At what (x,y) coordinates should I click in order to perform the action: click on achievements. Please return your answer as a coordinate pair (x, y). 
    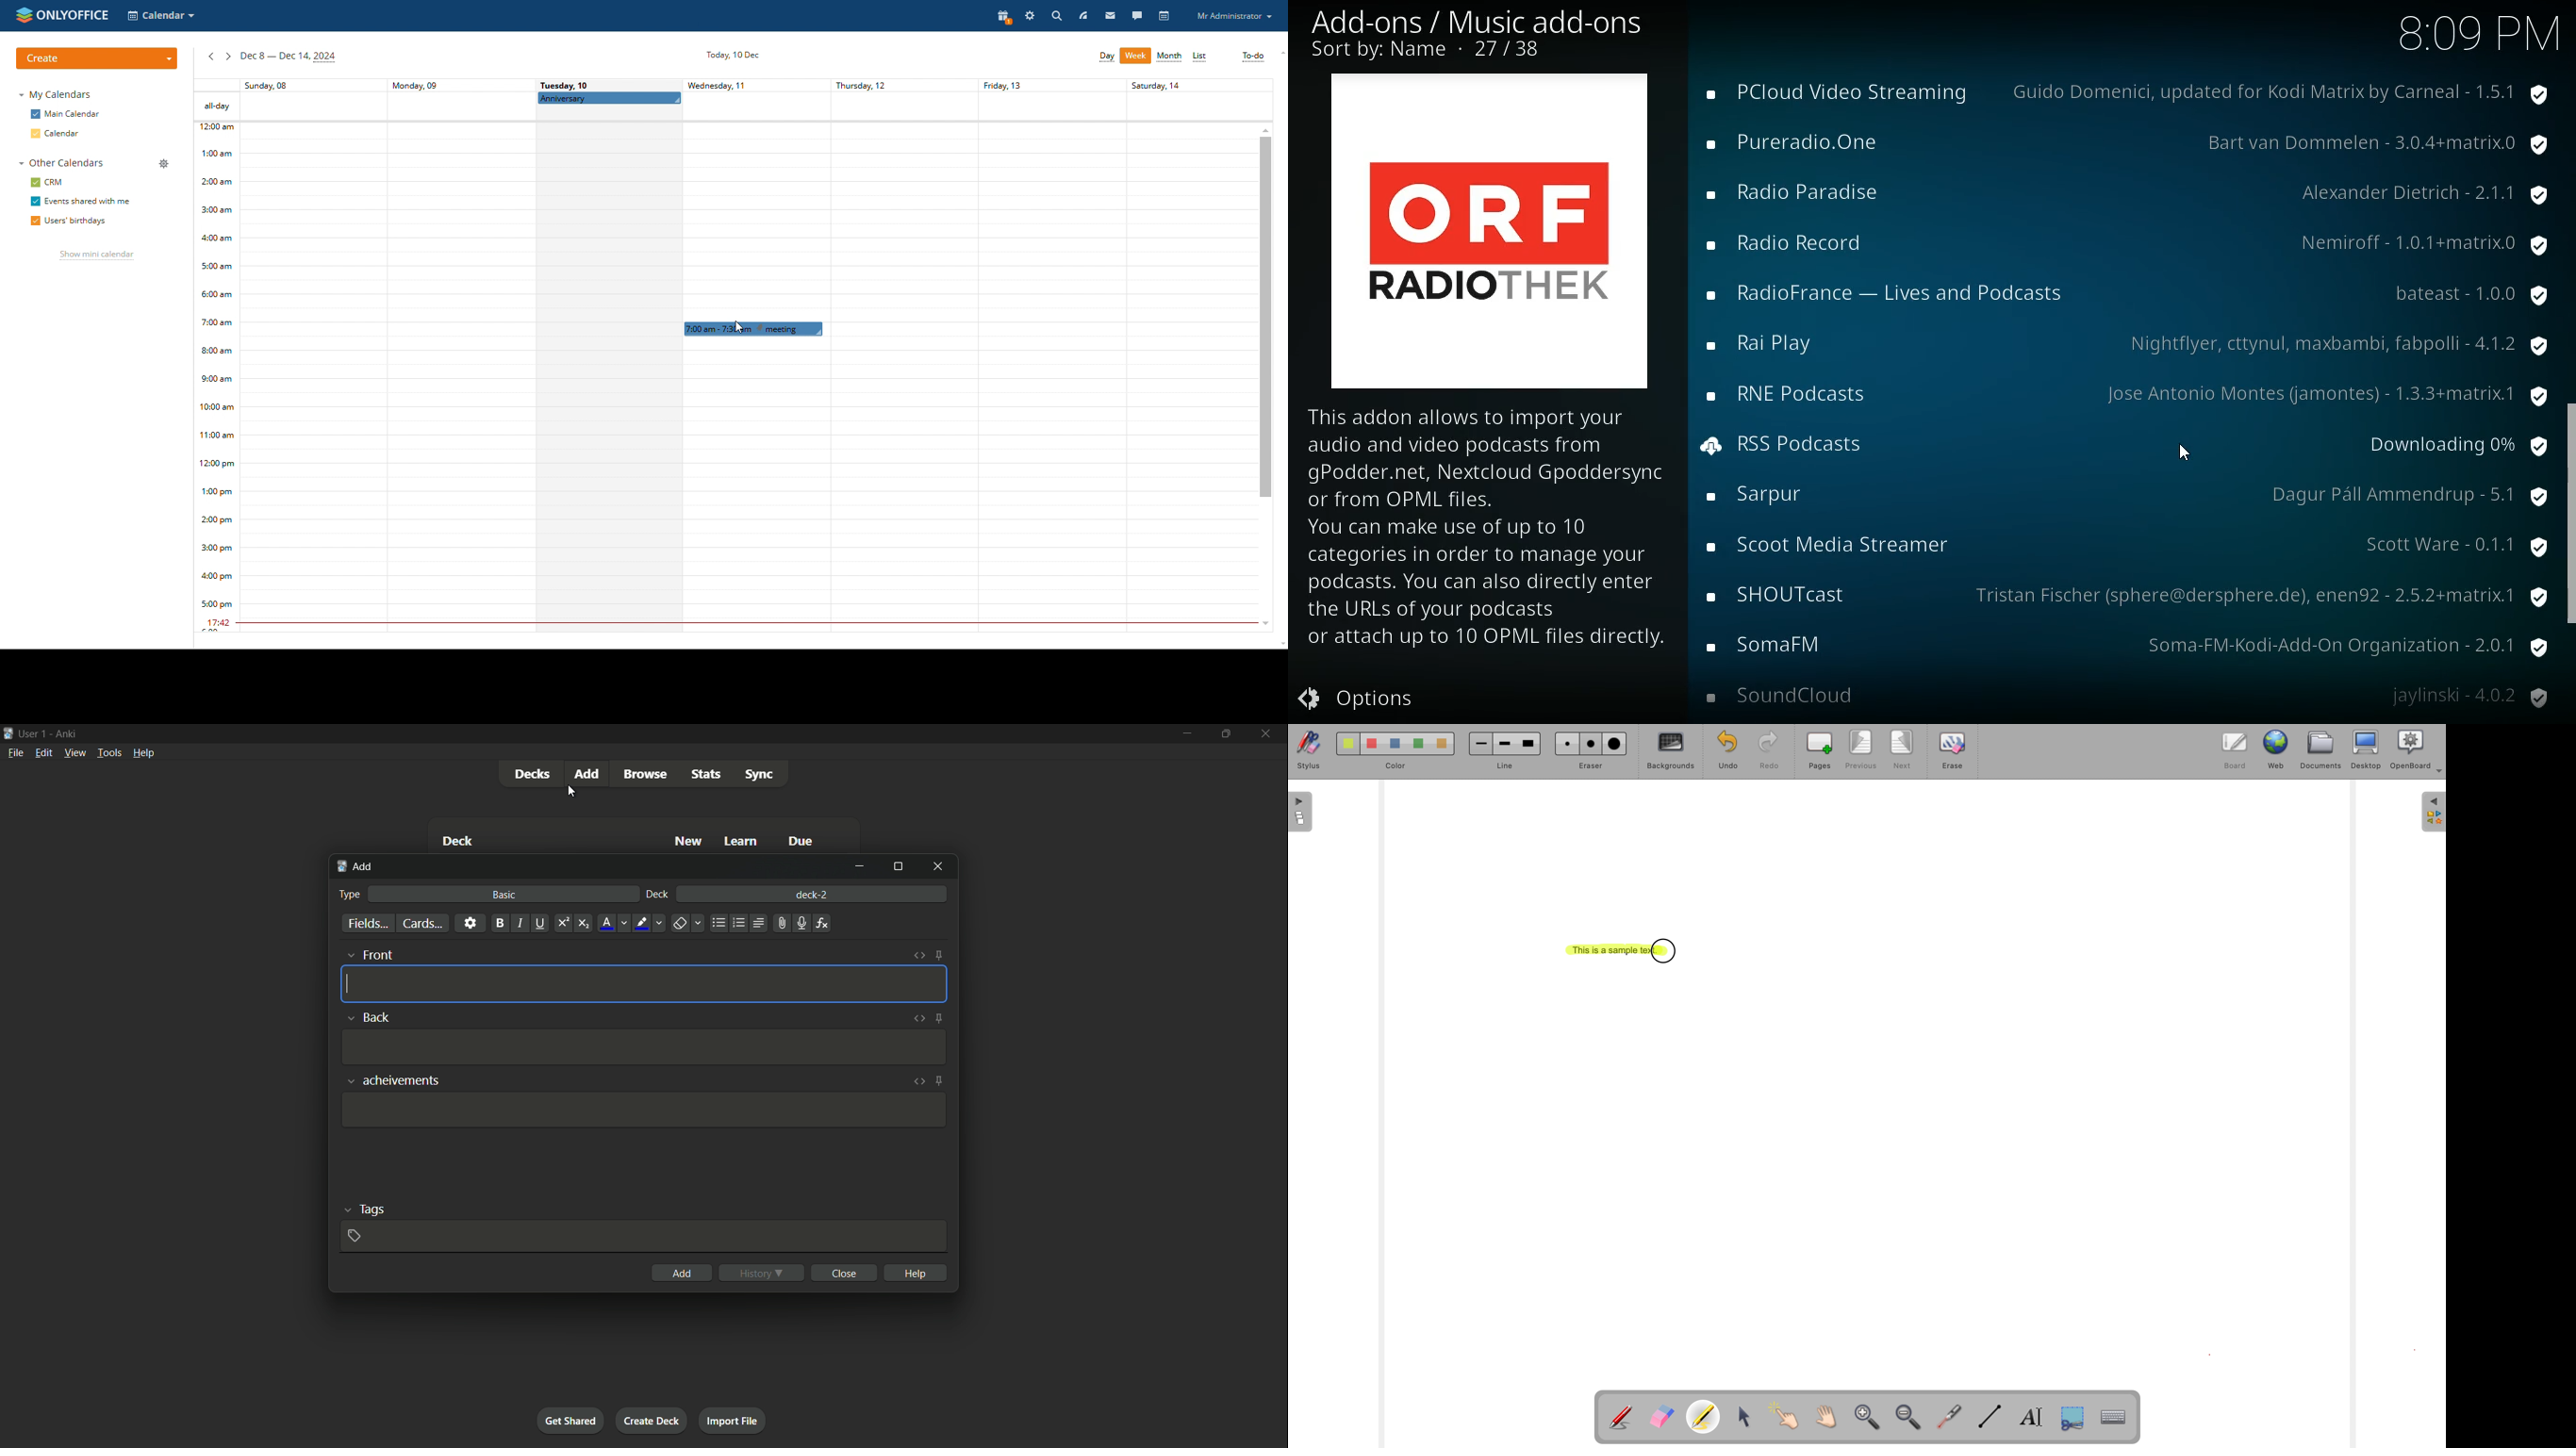
    Looking at the image, I should click on (392, 1081).